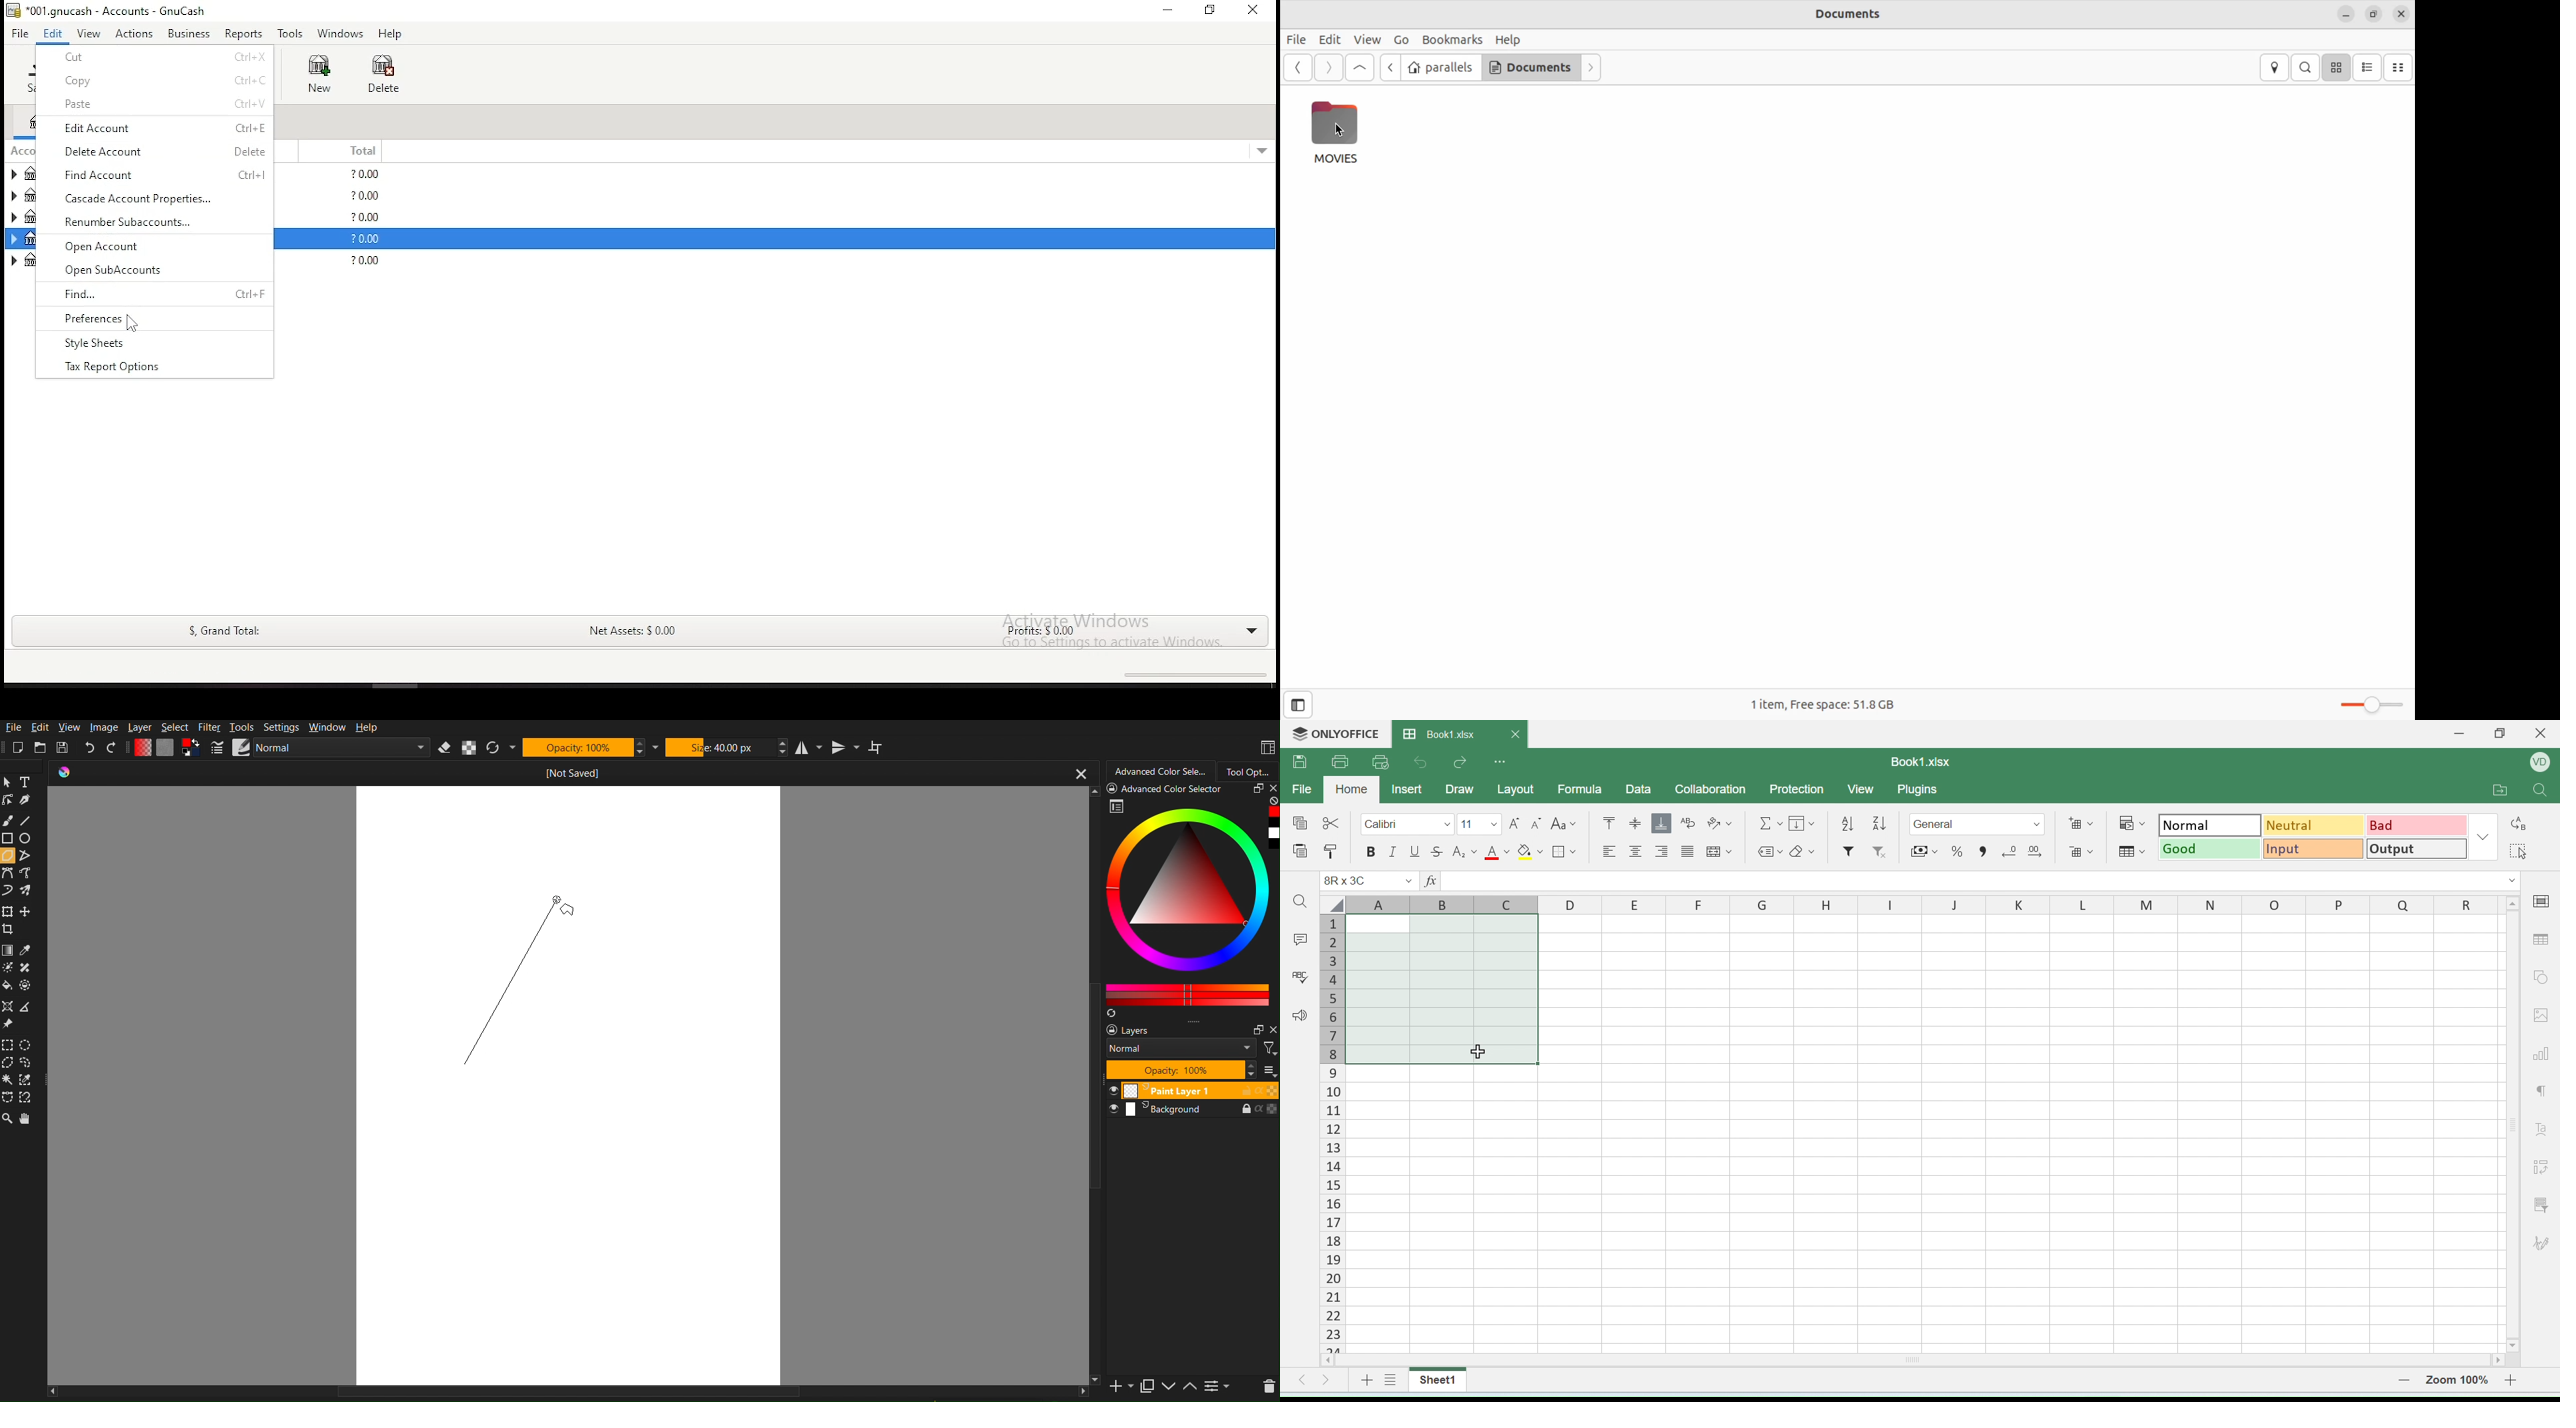 The image size is (2576, 1428). What do you see at coordinates (1299, 823) in the screenshot?
I see `special` at bounding box center [1299, 823].